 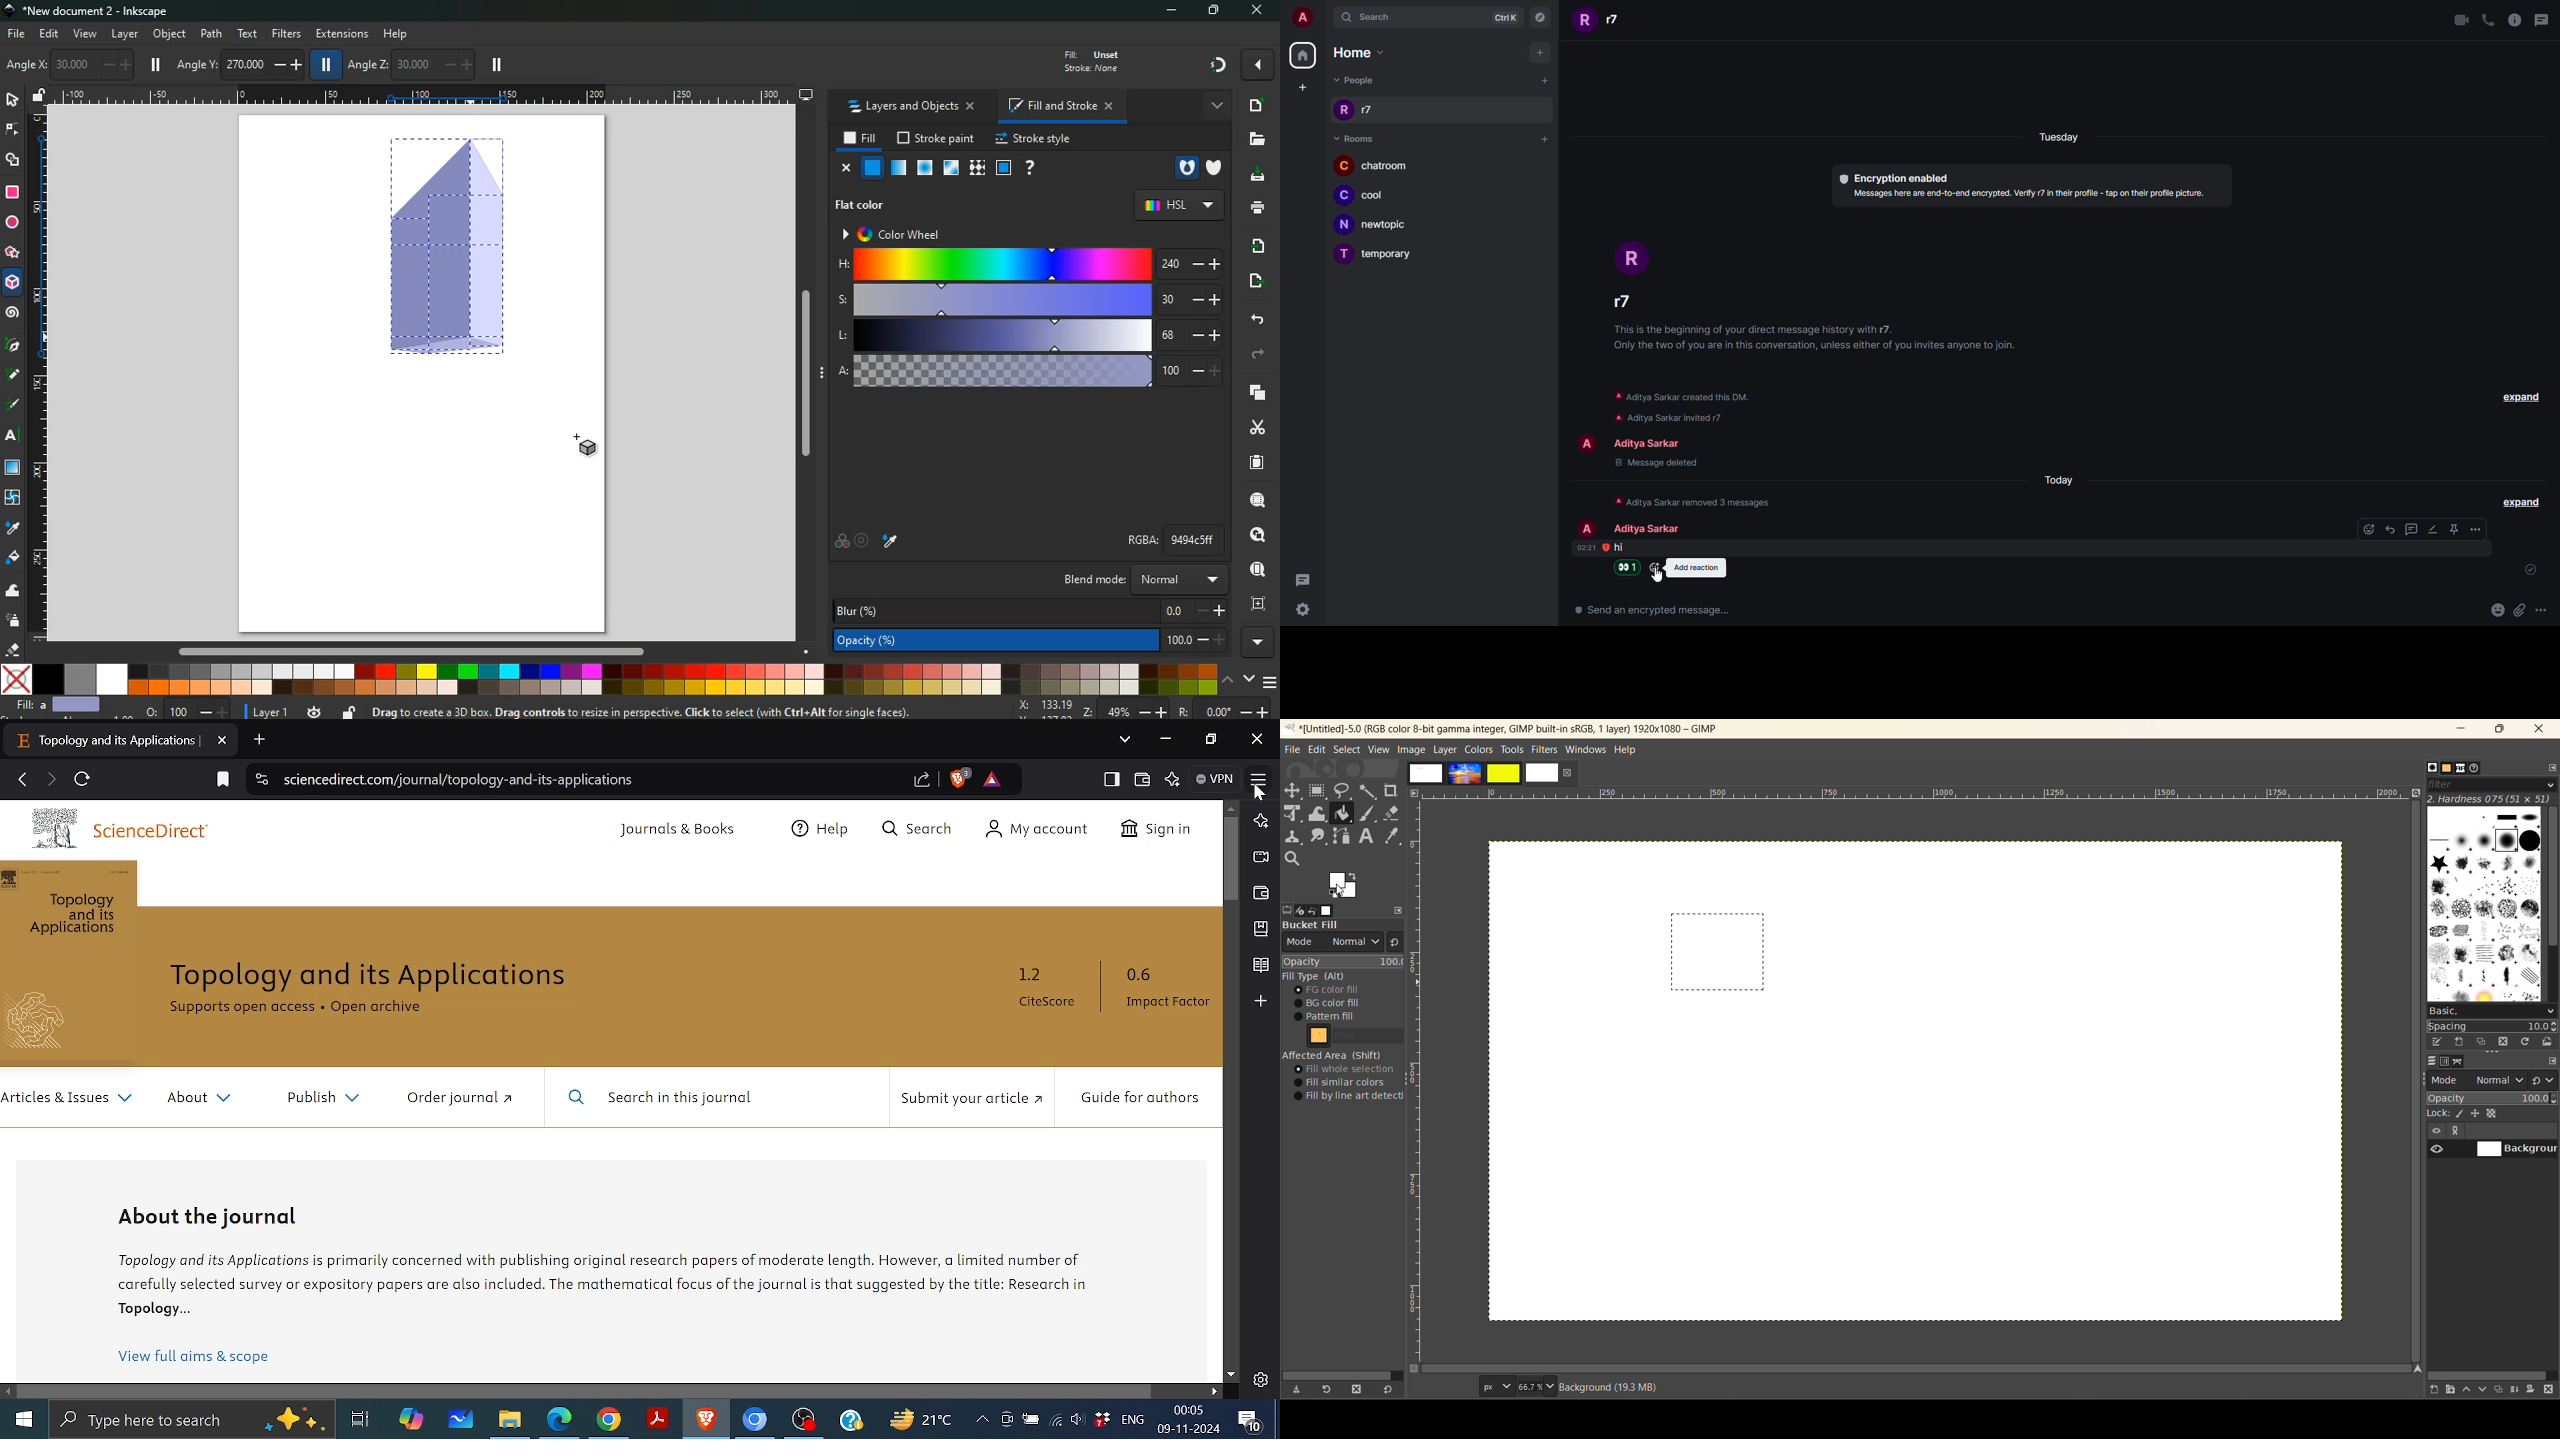 I want to click on angle y, so click(x=242, y=62).